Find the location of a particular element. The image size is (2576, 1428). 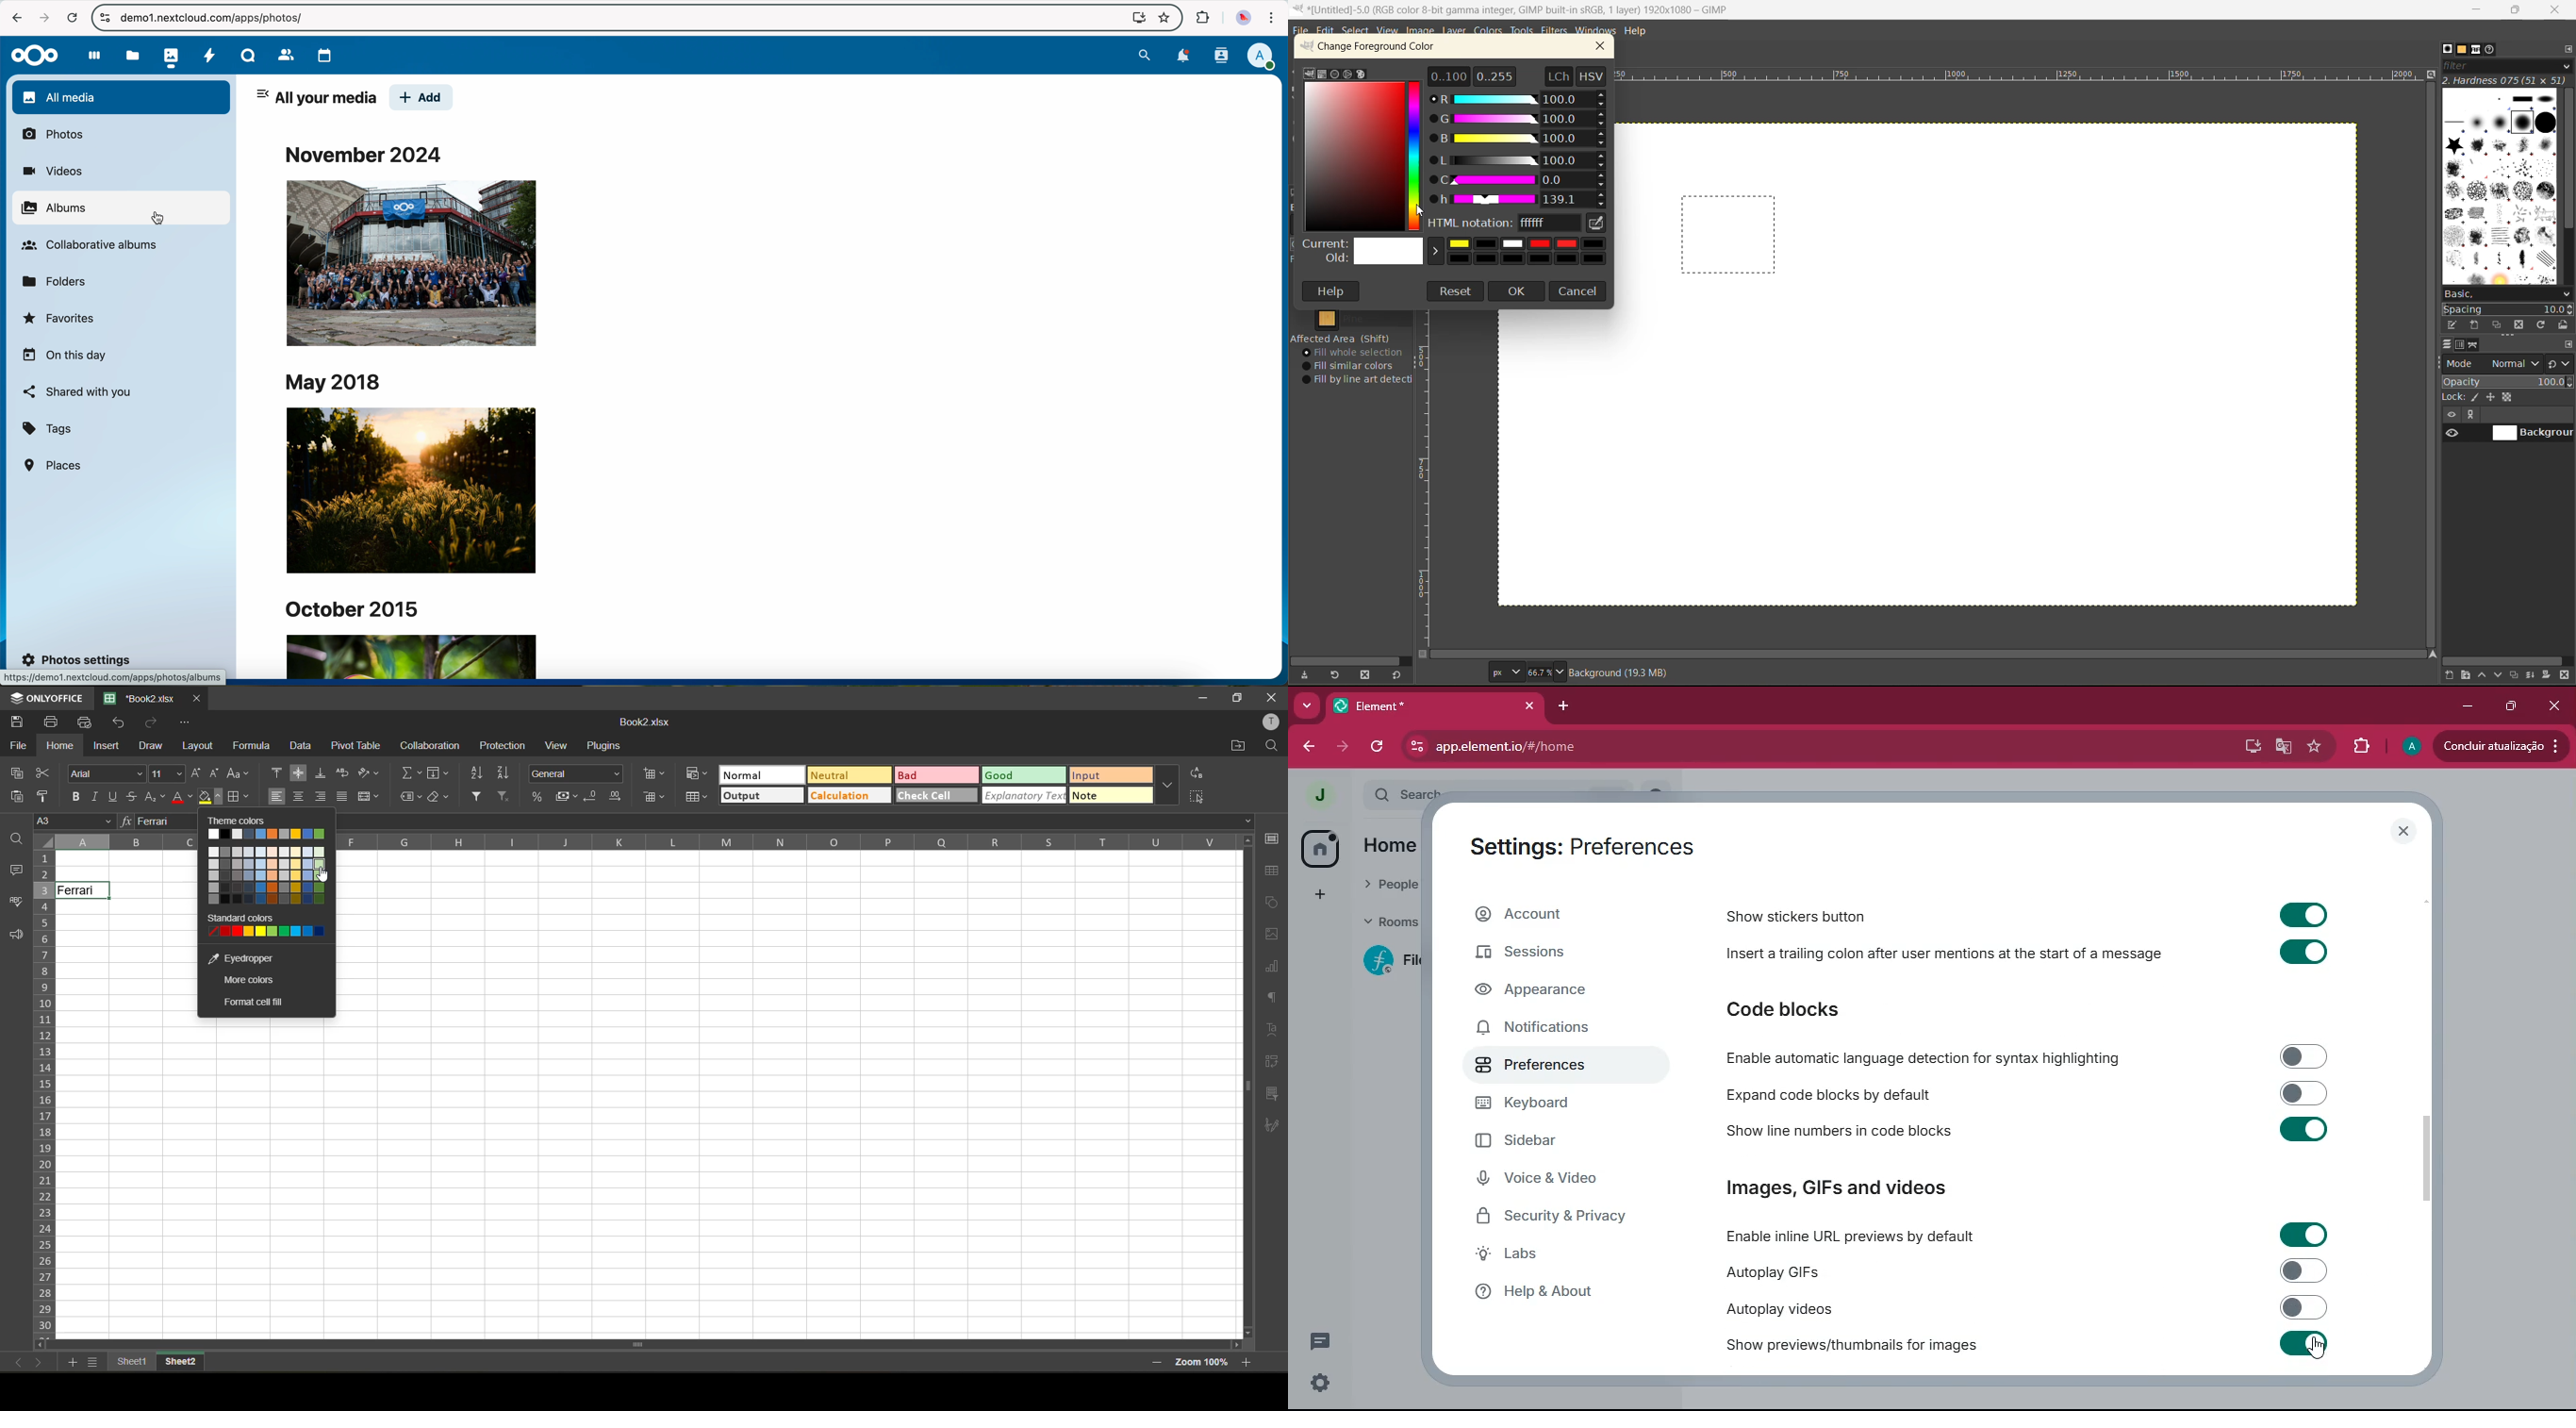

bad is located at coordinates (936, 775).